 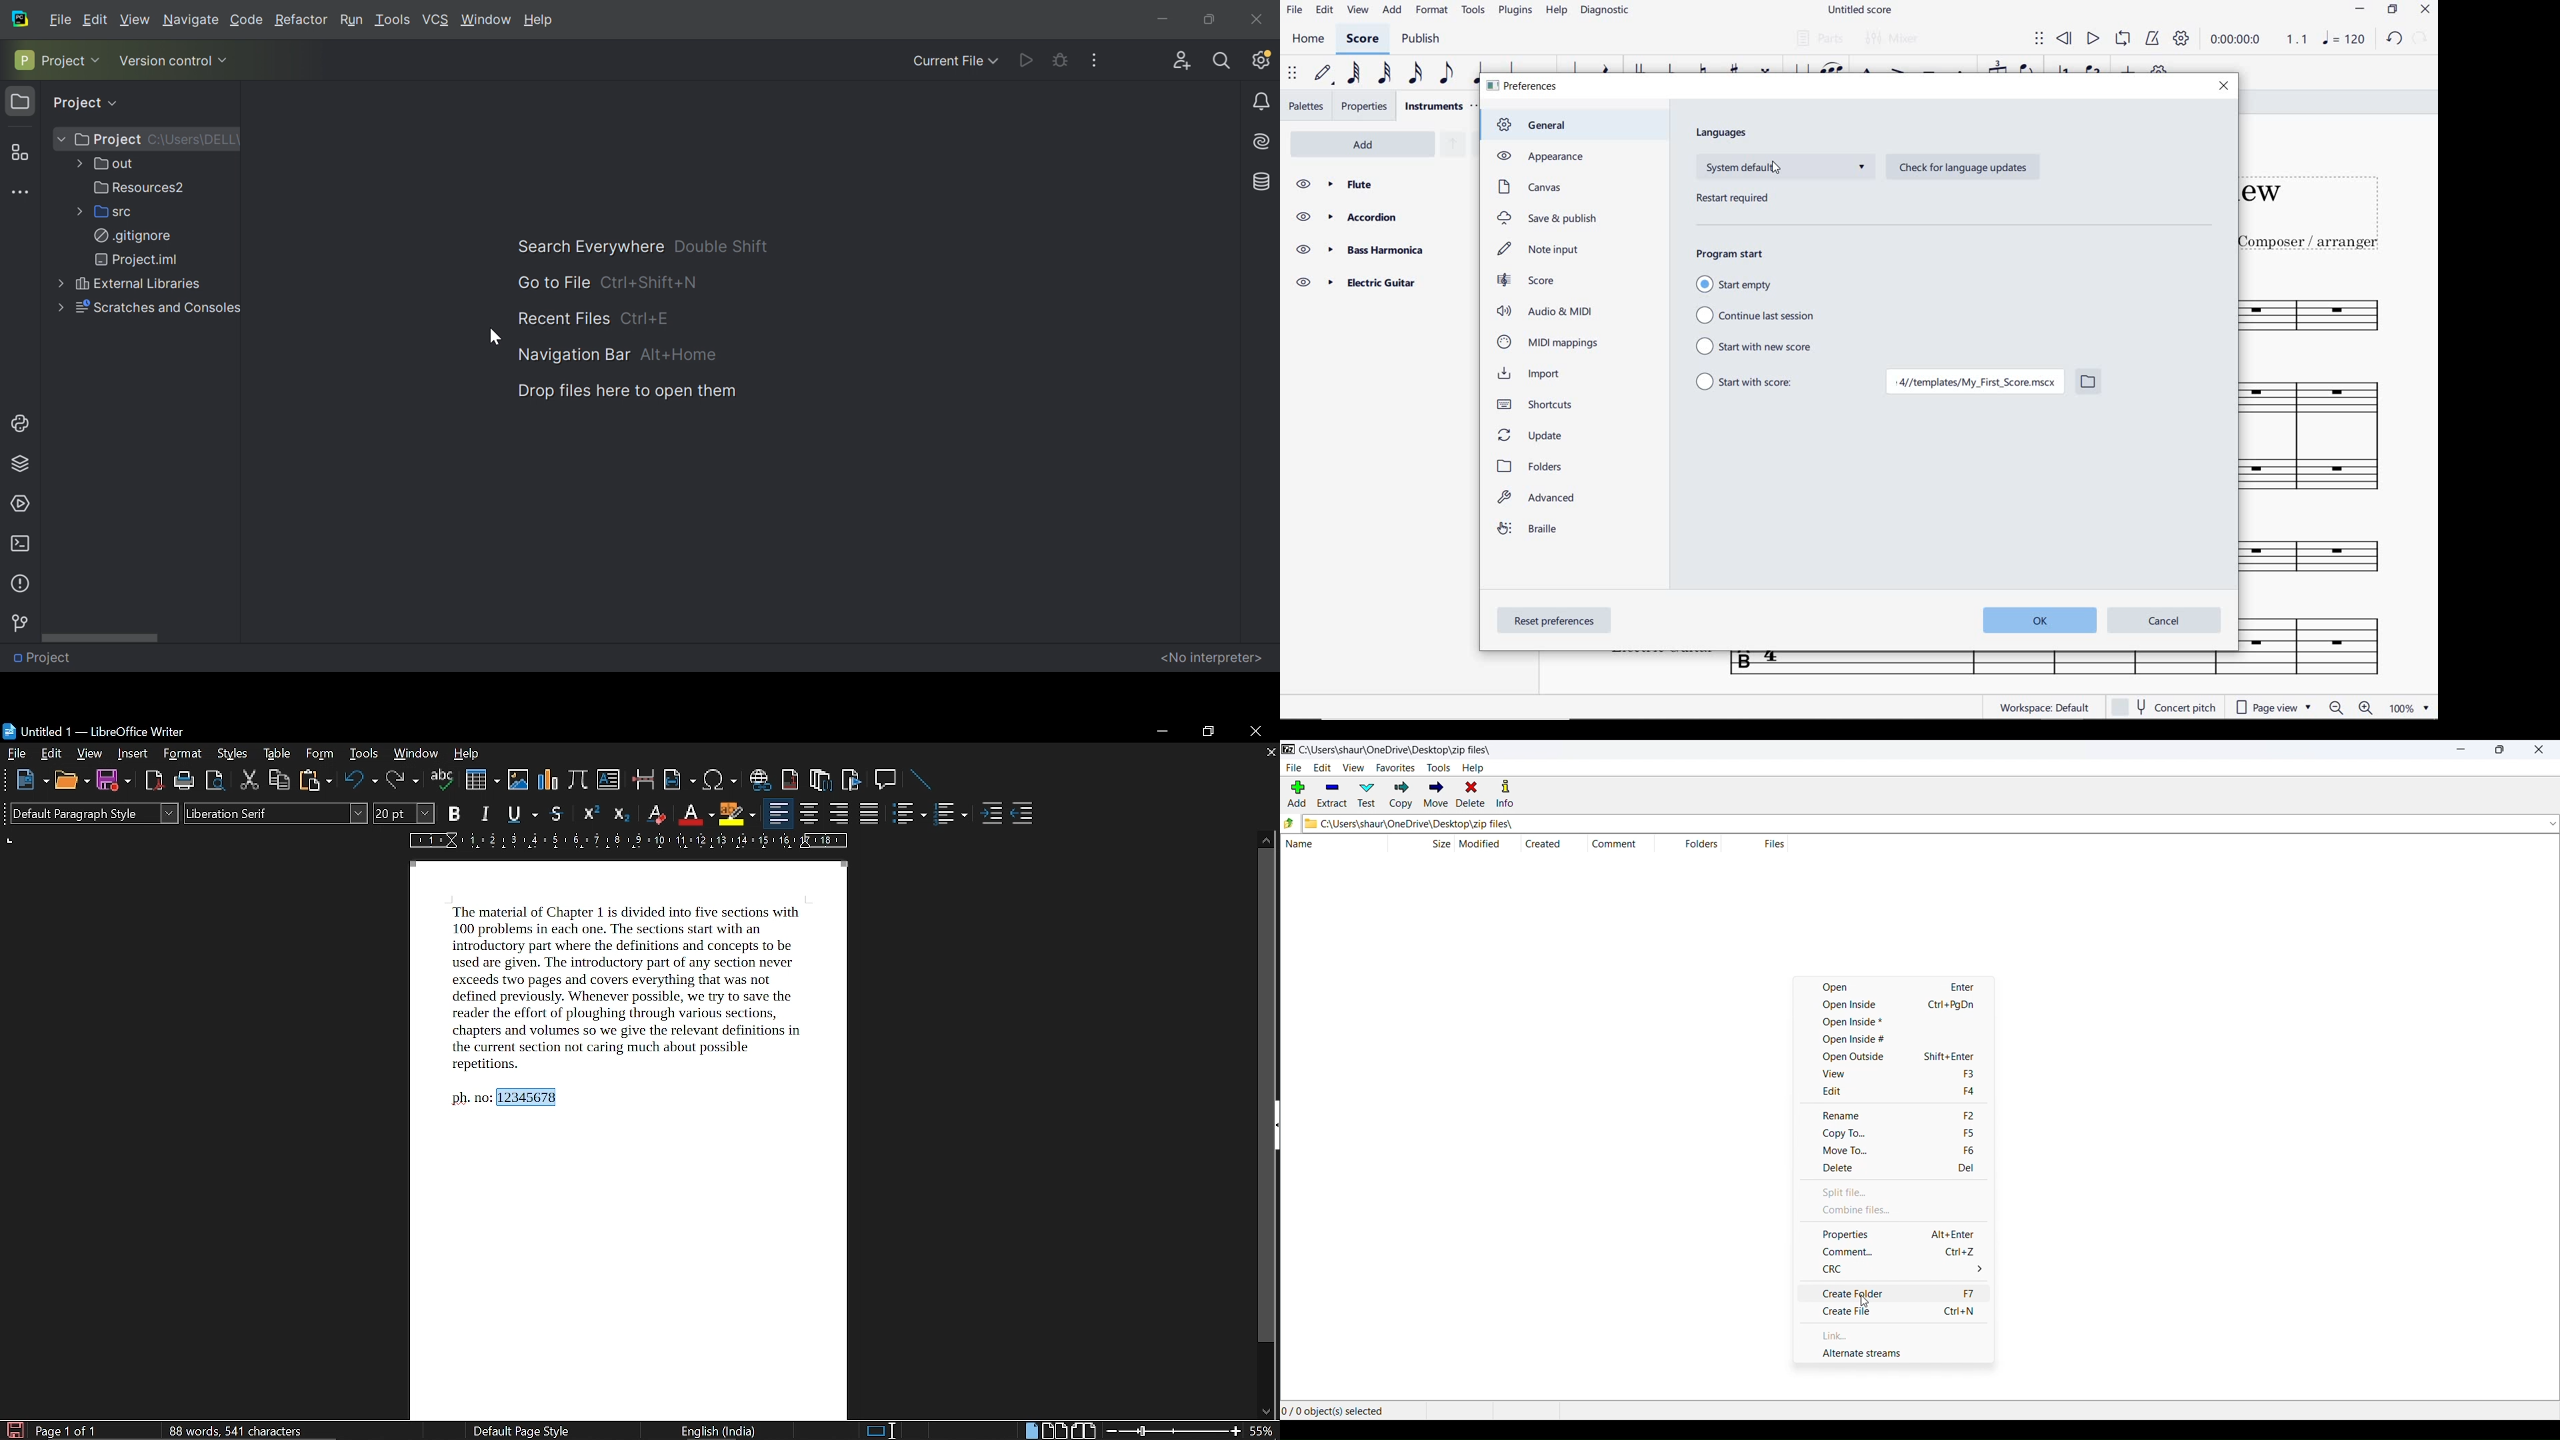 What do you see at coordinates (521, 813) in the screenshot?
I see `underline` at bounding box center [521, 813].